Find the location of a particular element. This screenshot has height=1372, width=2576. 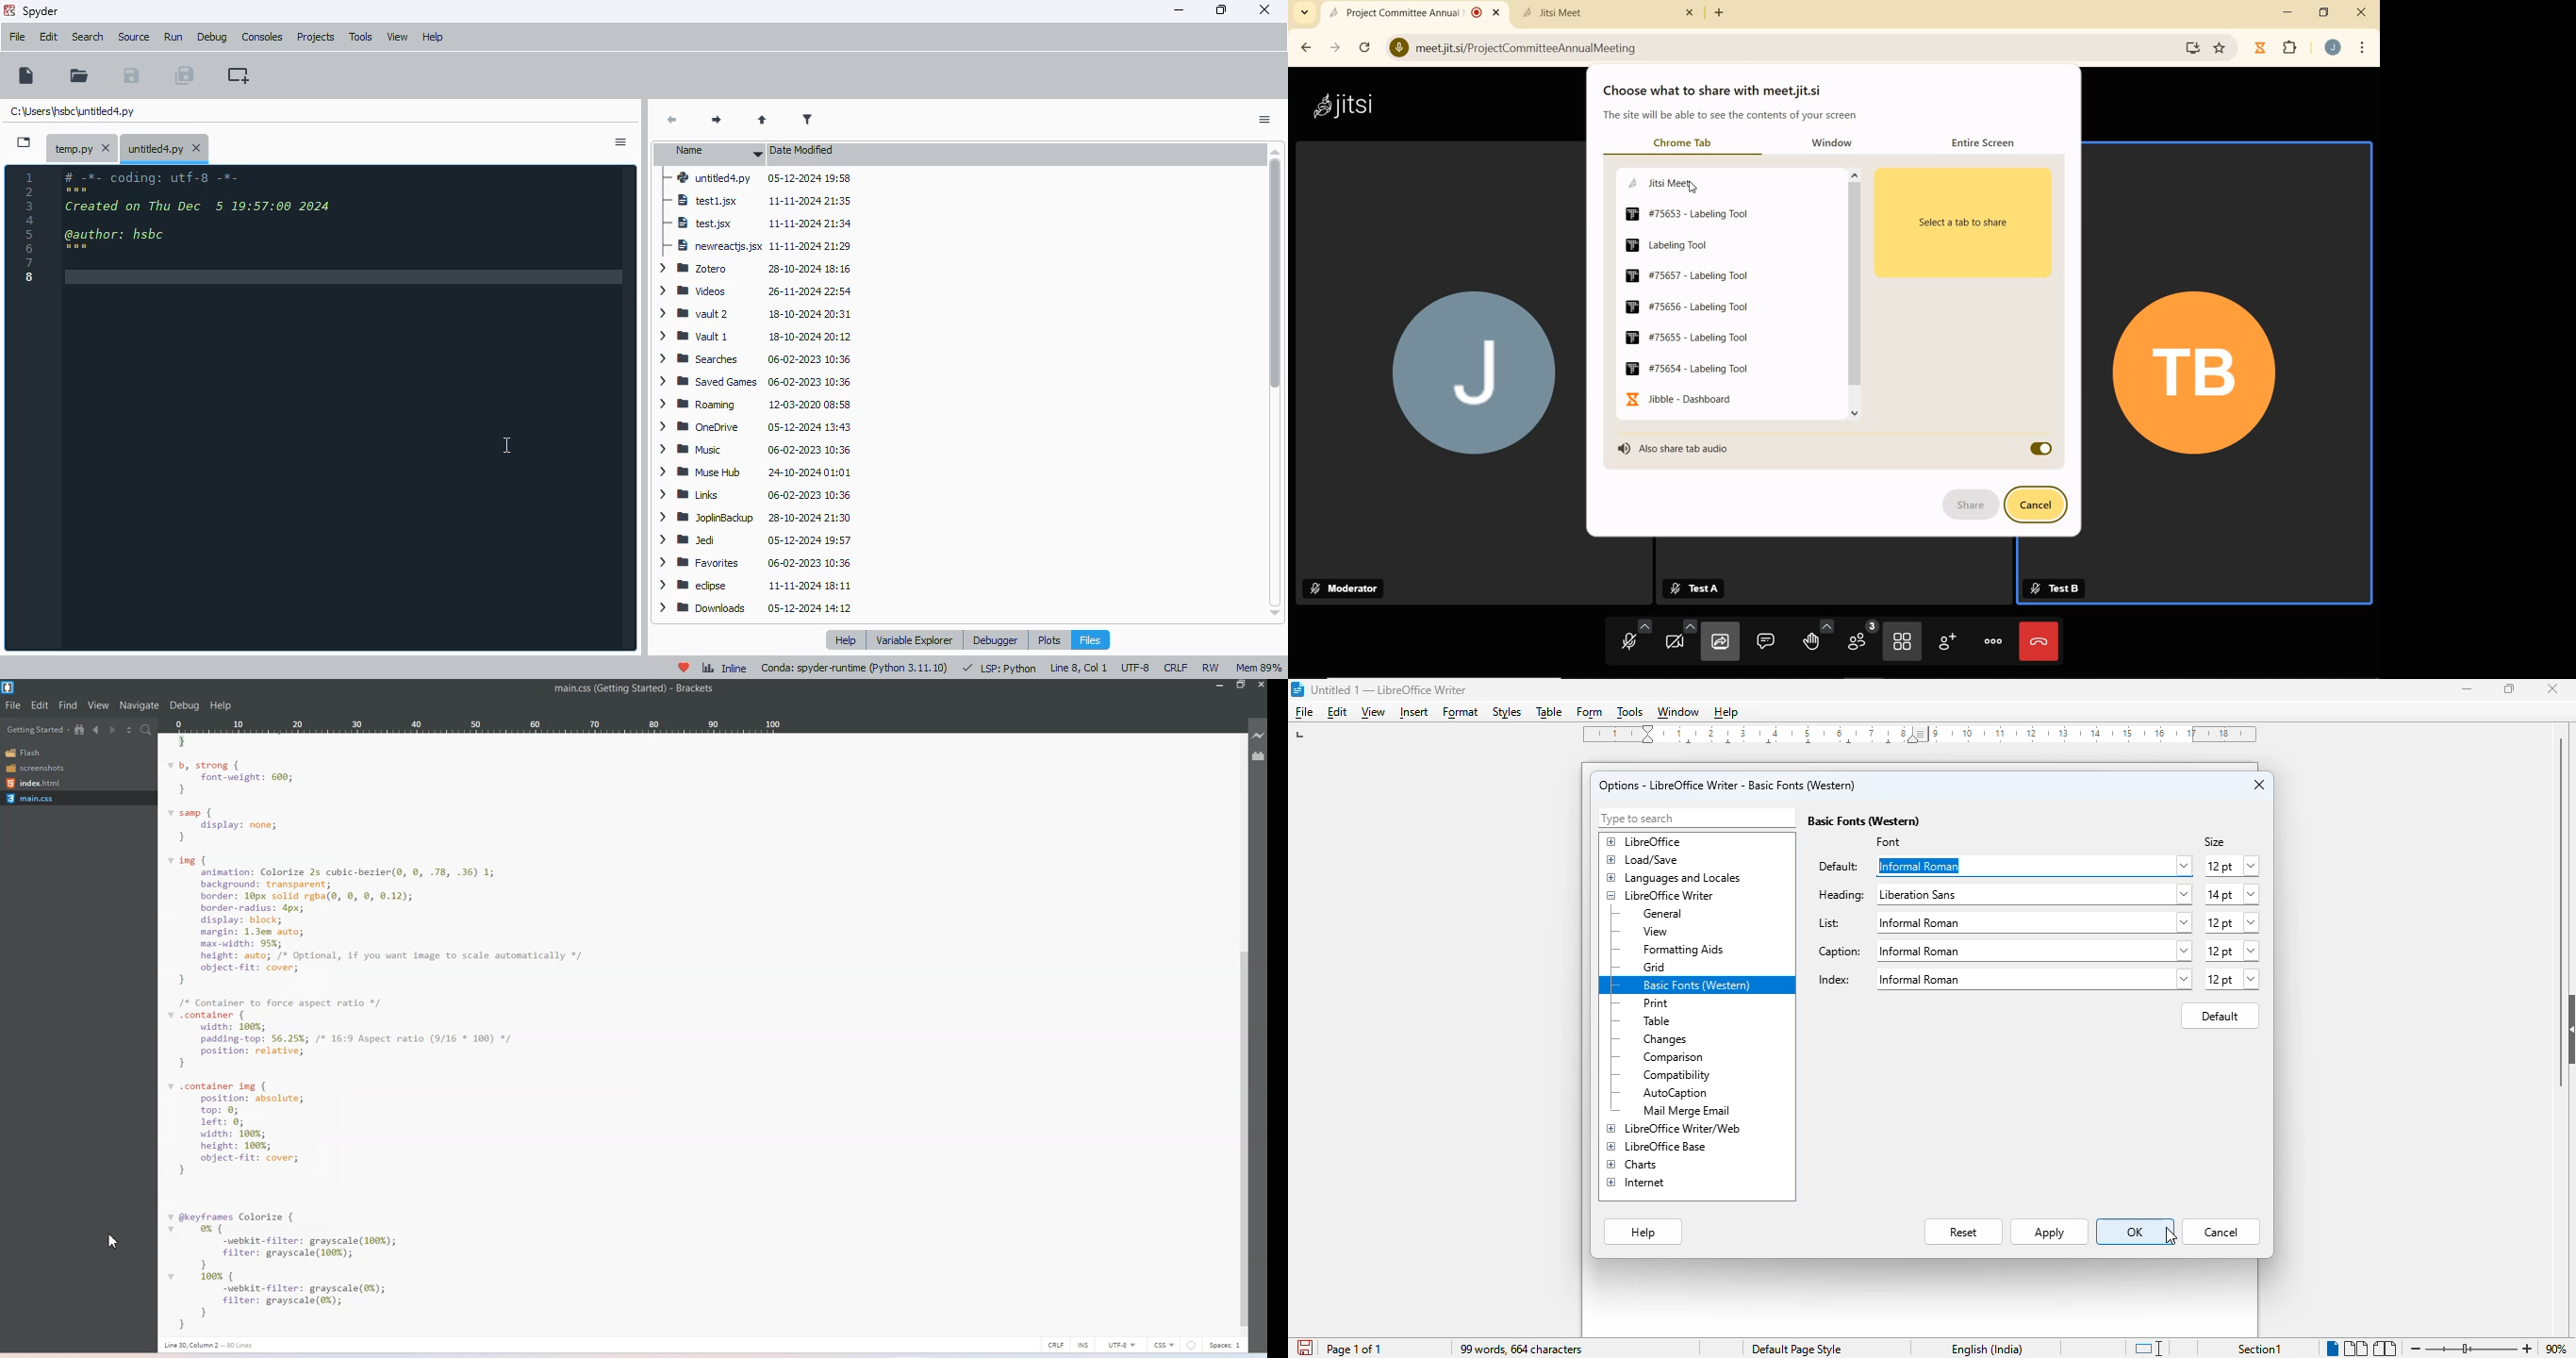

cursor is located at coordinates (1695, 189).